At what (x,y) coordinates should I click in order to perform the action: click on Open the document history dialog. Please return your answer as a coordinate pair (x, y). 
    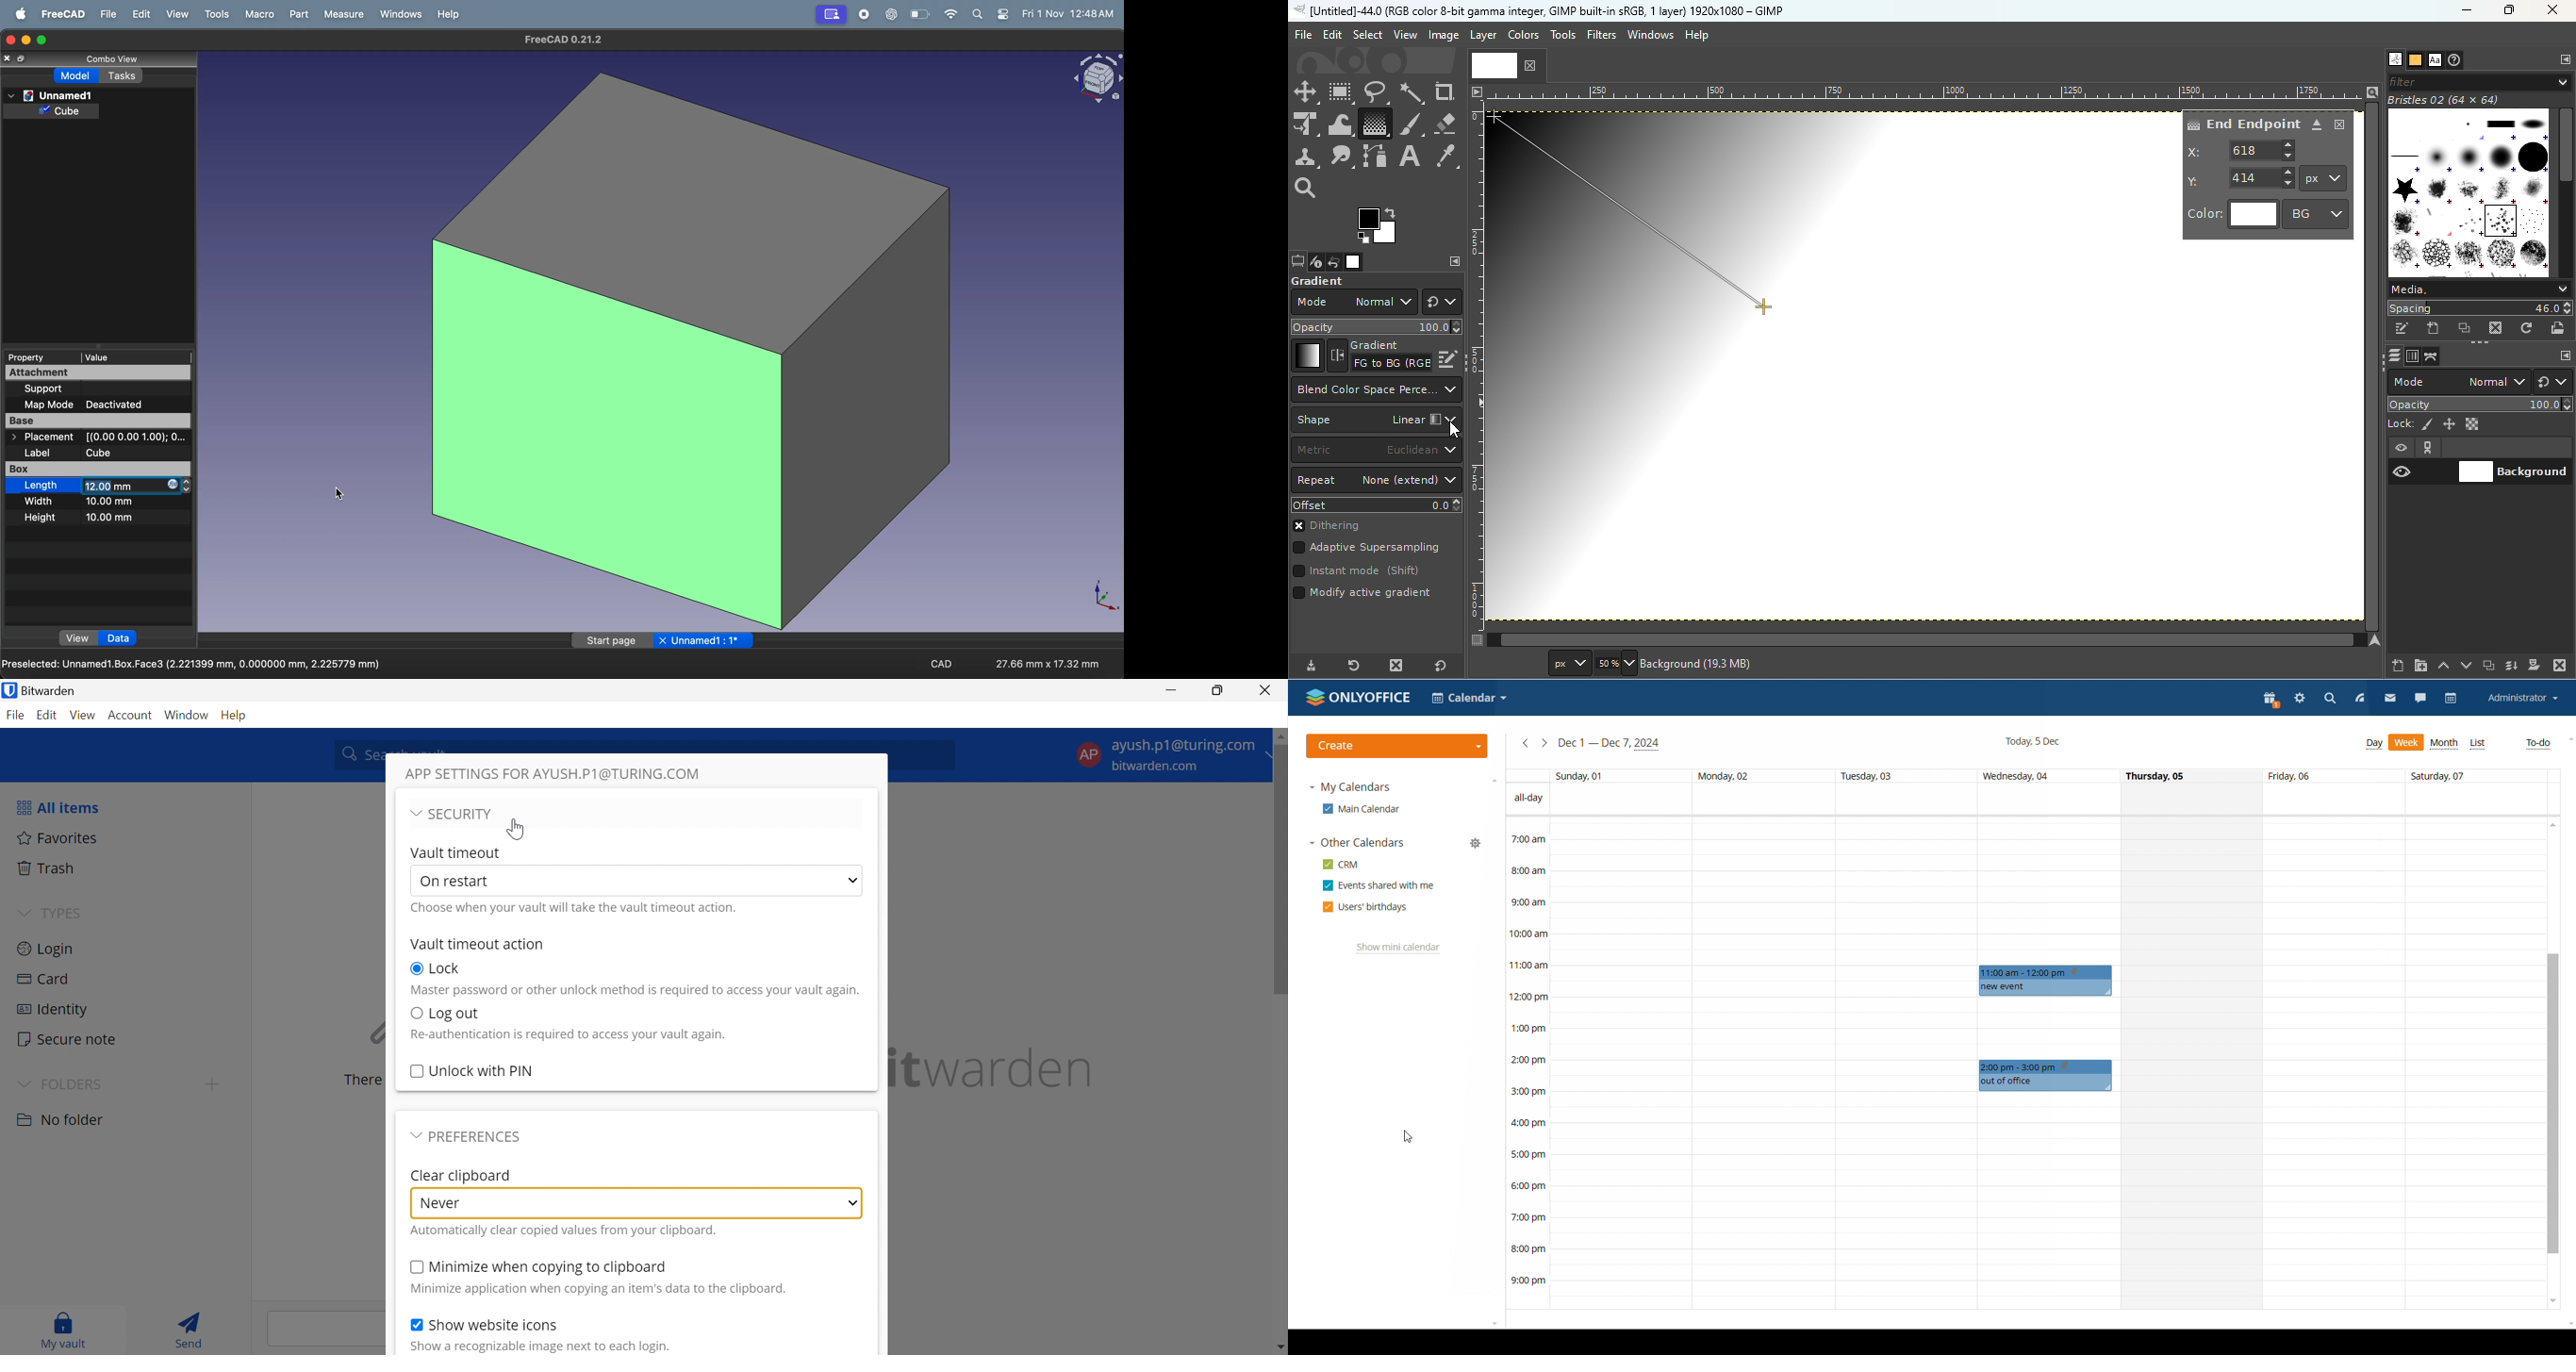
    Looking at the image, I should click on (2456, 60).